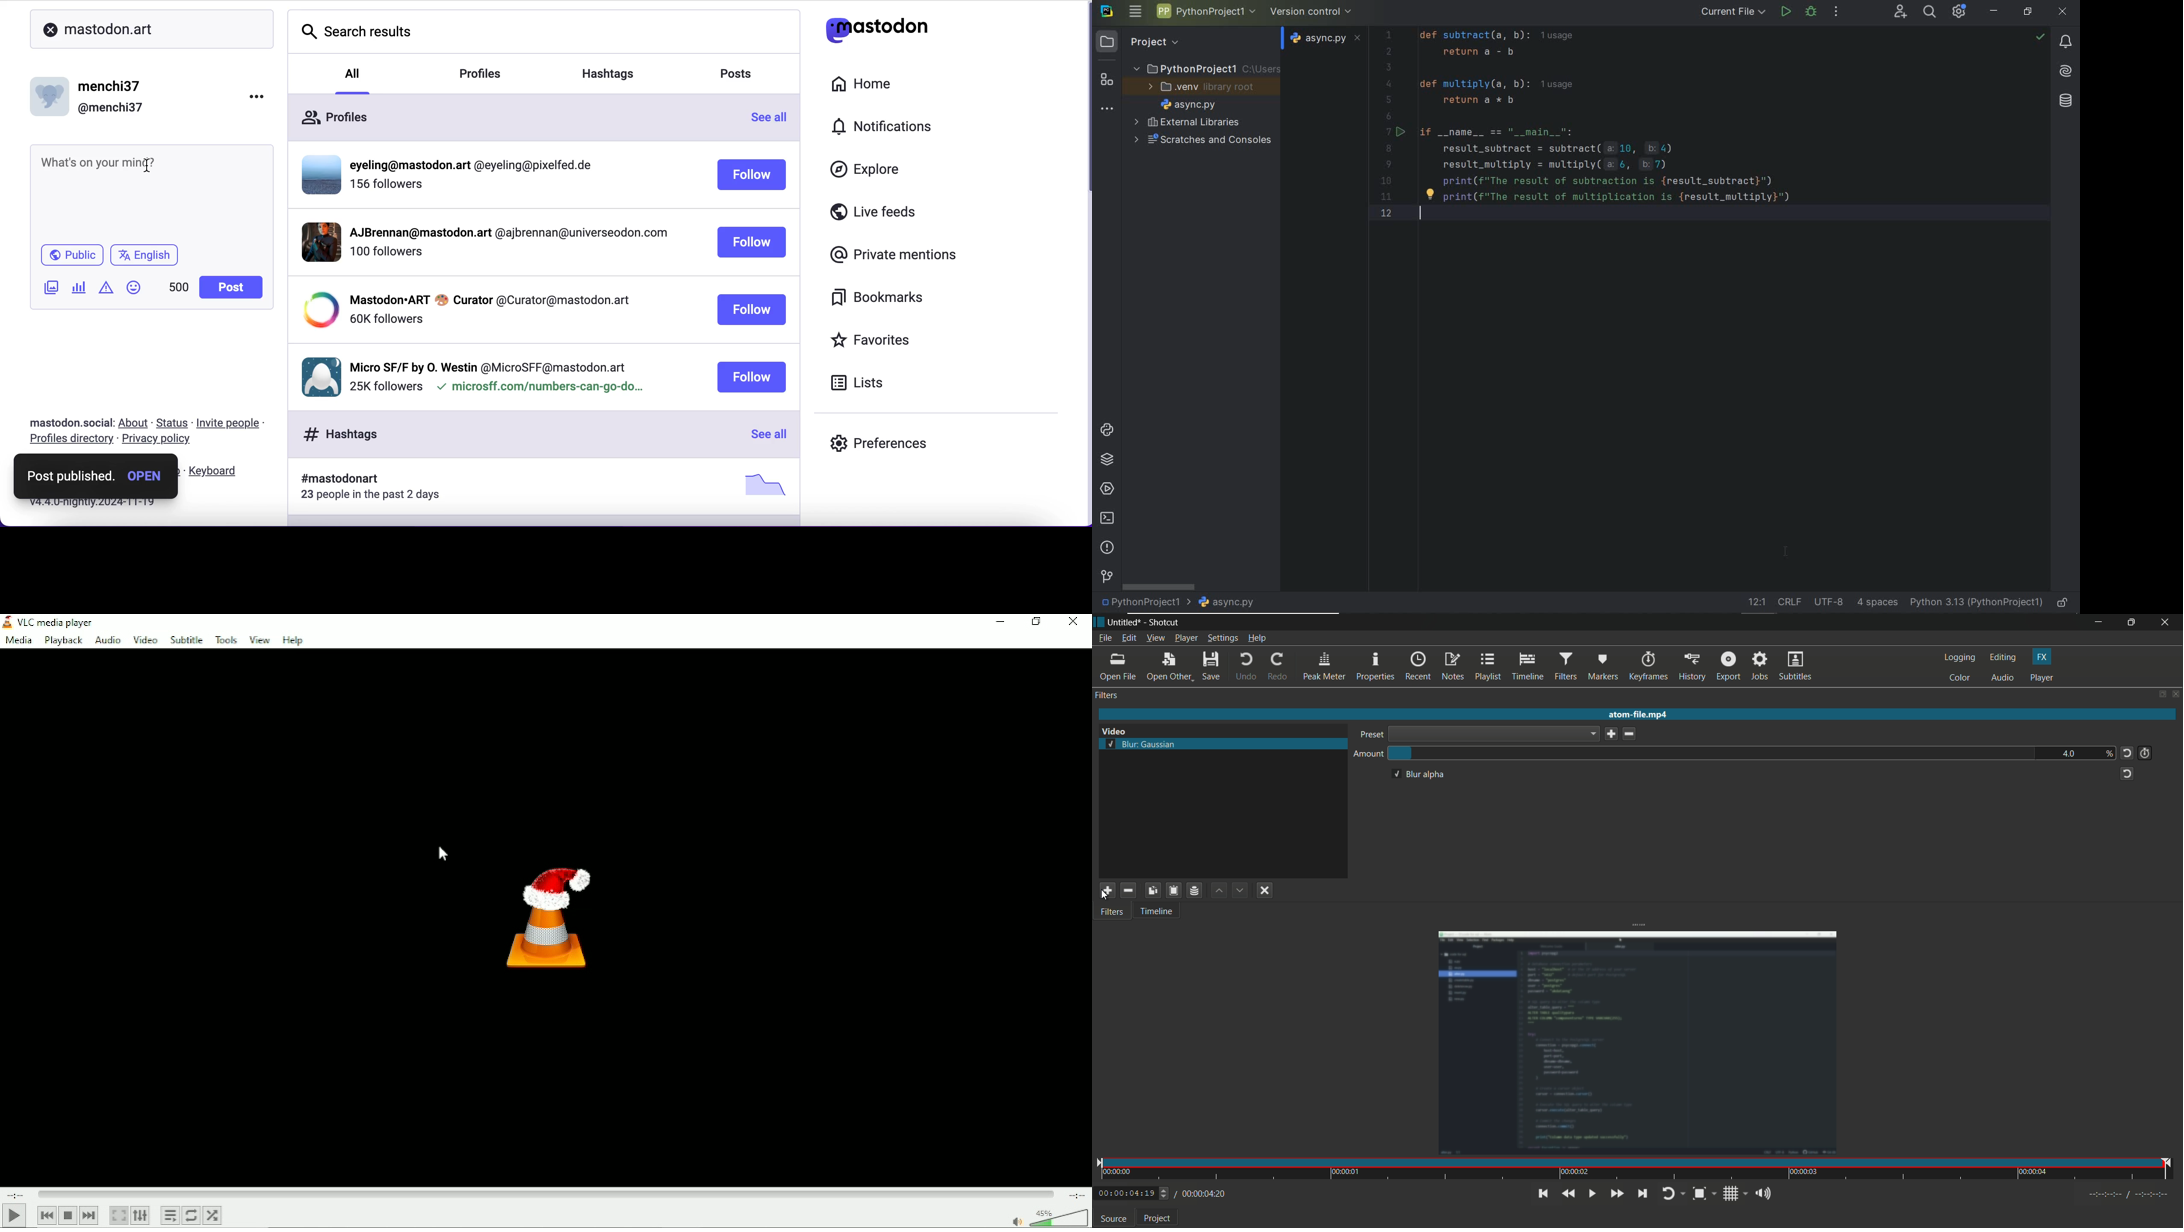  Describe the element at coordinates (1107, 696) in the screenshot. I see `filters` at that location.